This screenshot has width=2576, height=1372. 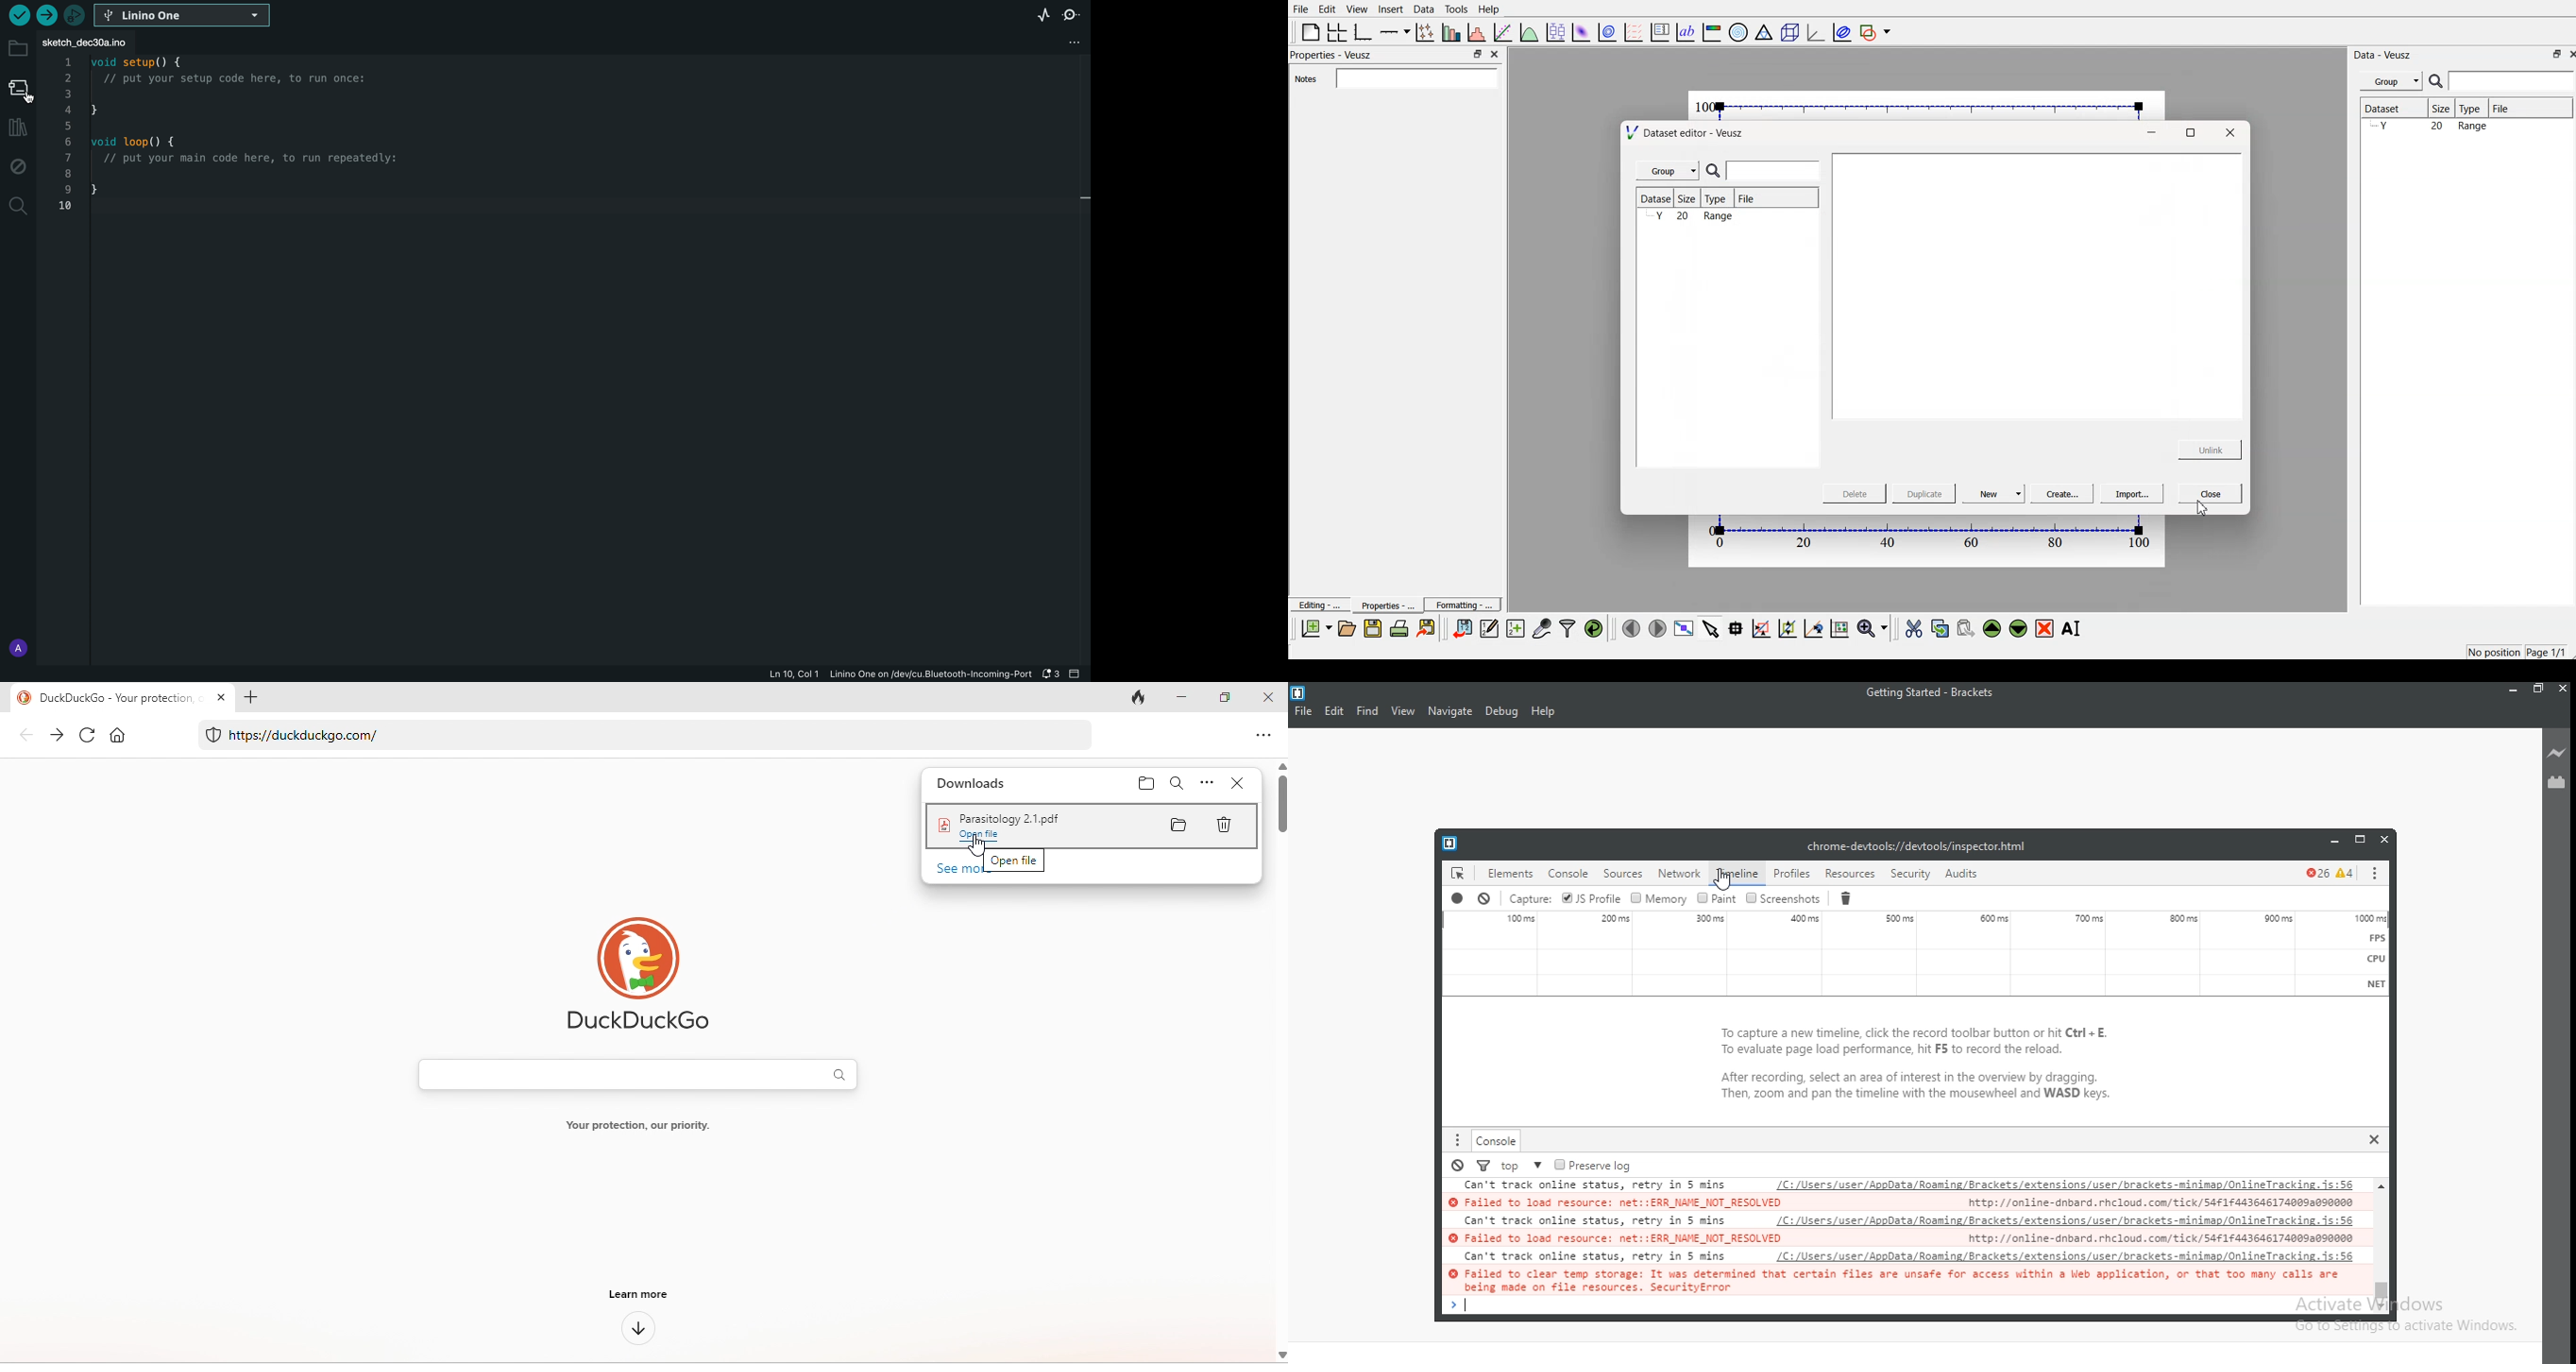 What do you see at coordinates (2435, 128) in the screenshot?
I see `y 20 range` at bounding box center [2435, 128].